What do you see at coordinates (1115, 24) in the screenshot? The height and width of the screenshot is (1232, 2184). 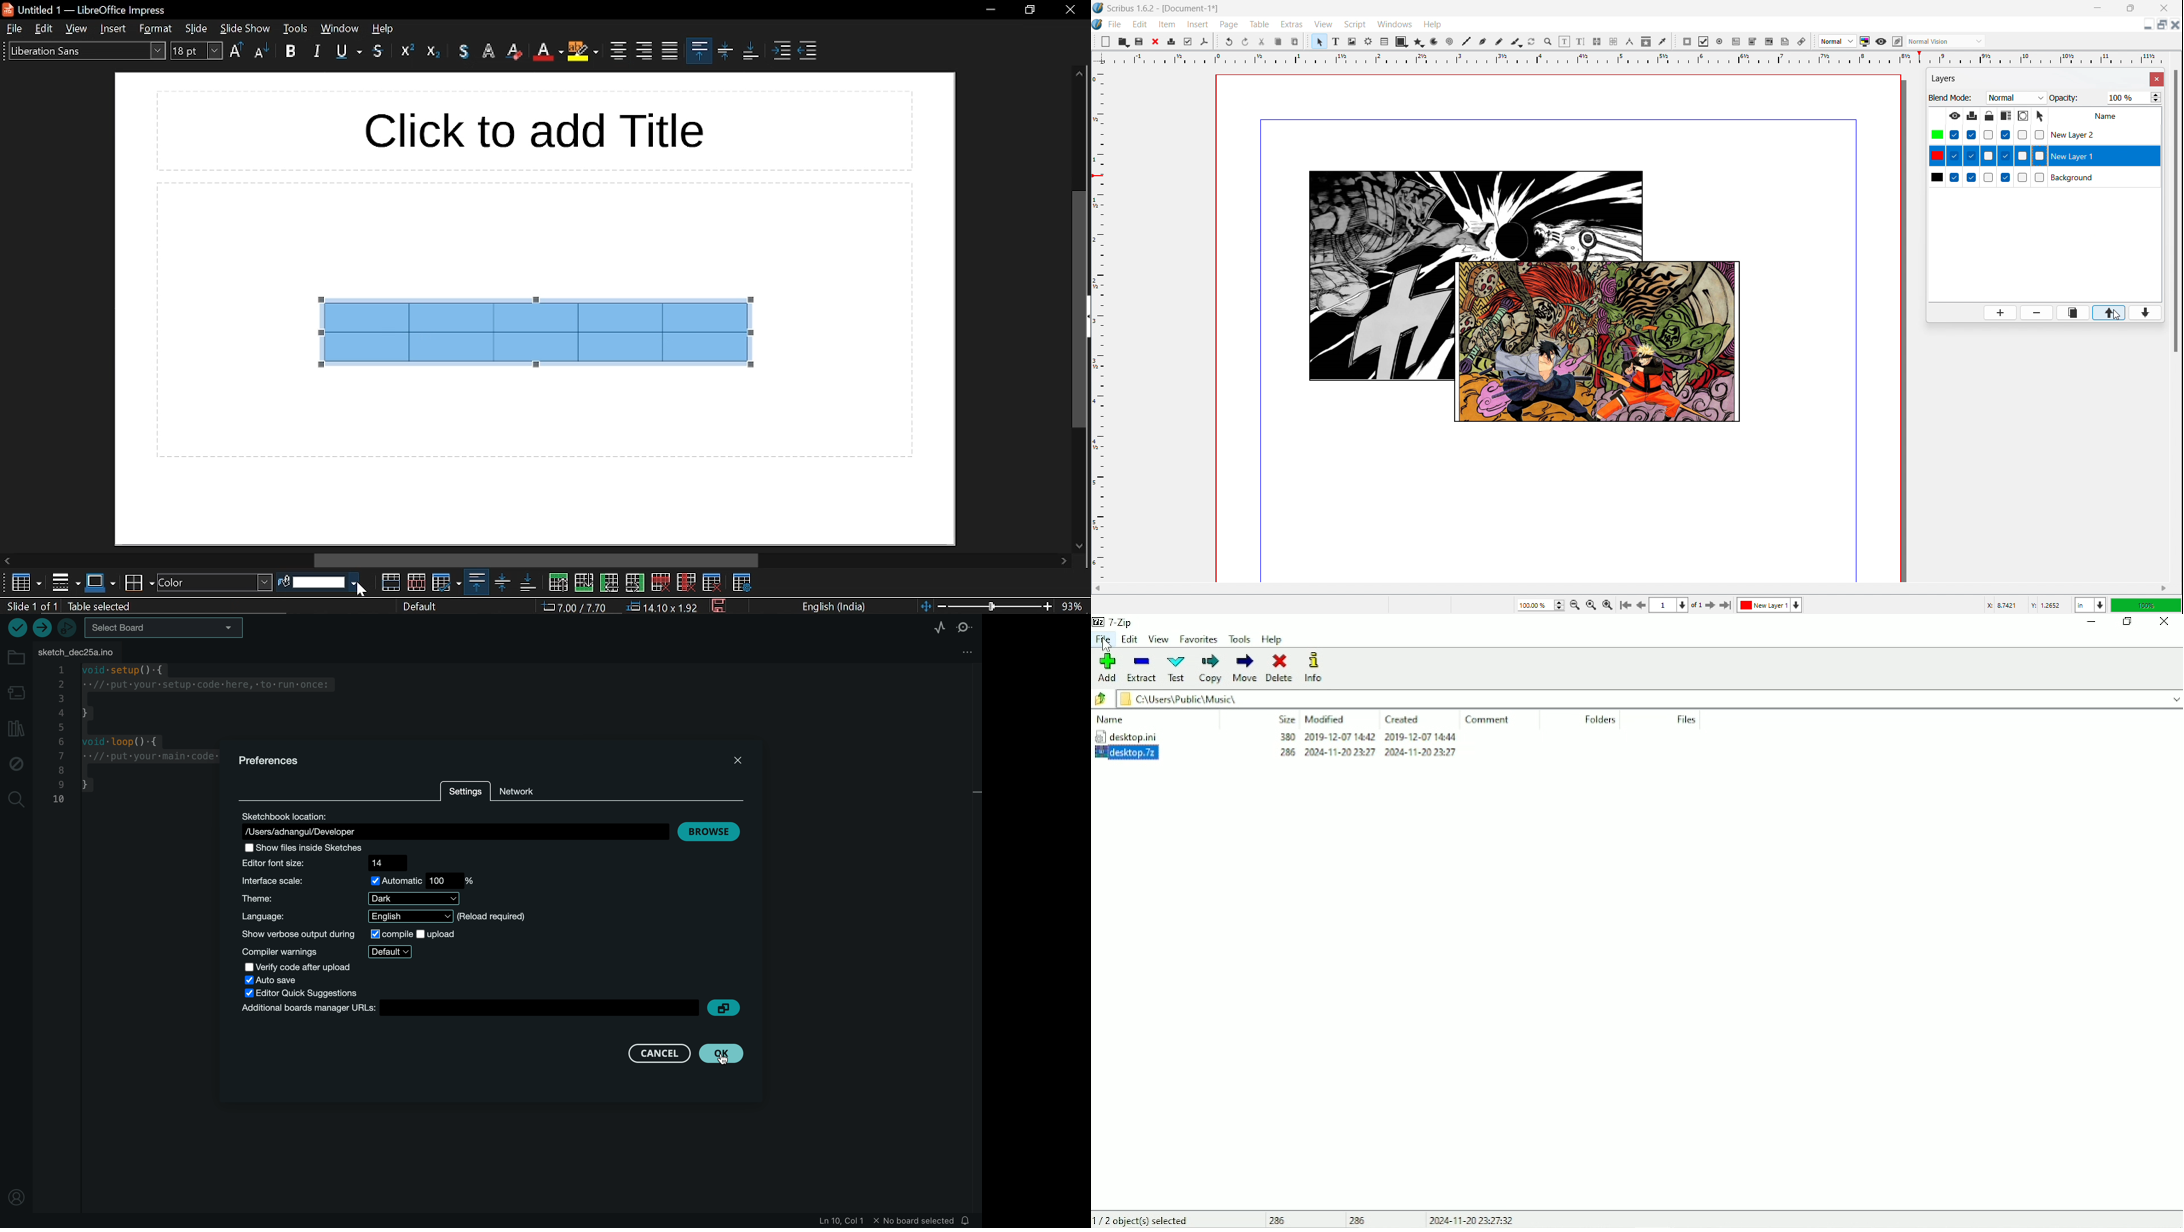 I see `file` at bounding box center [1115, 24].